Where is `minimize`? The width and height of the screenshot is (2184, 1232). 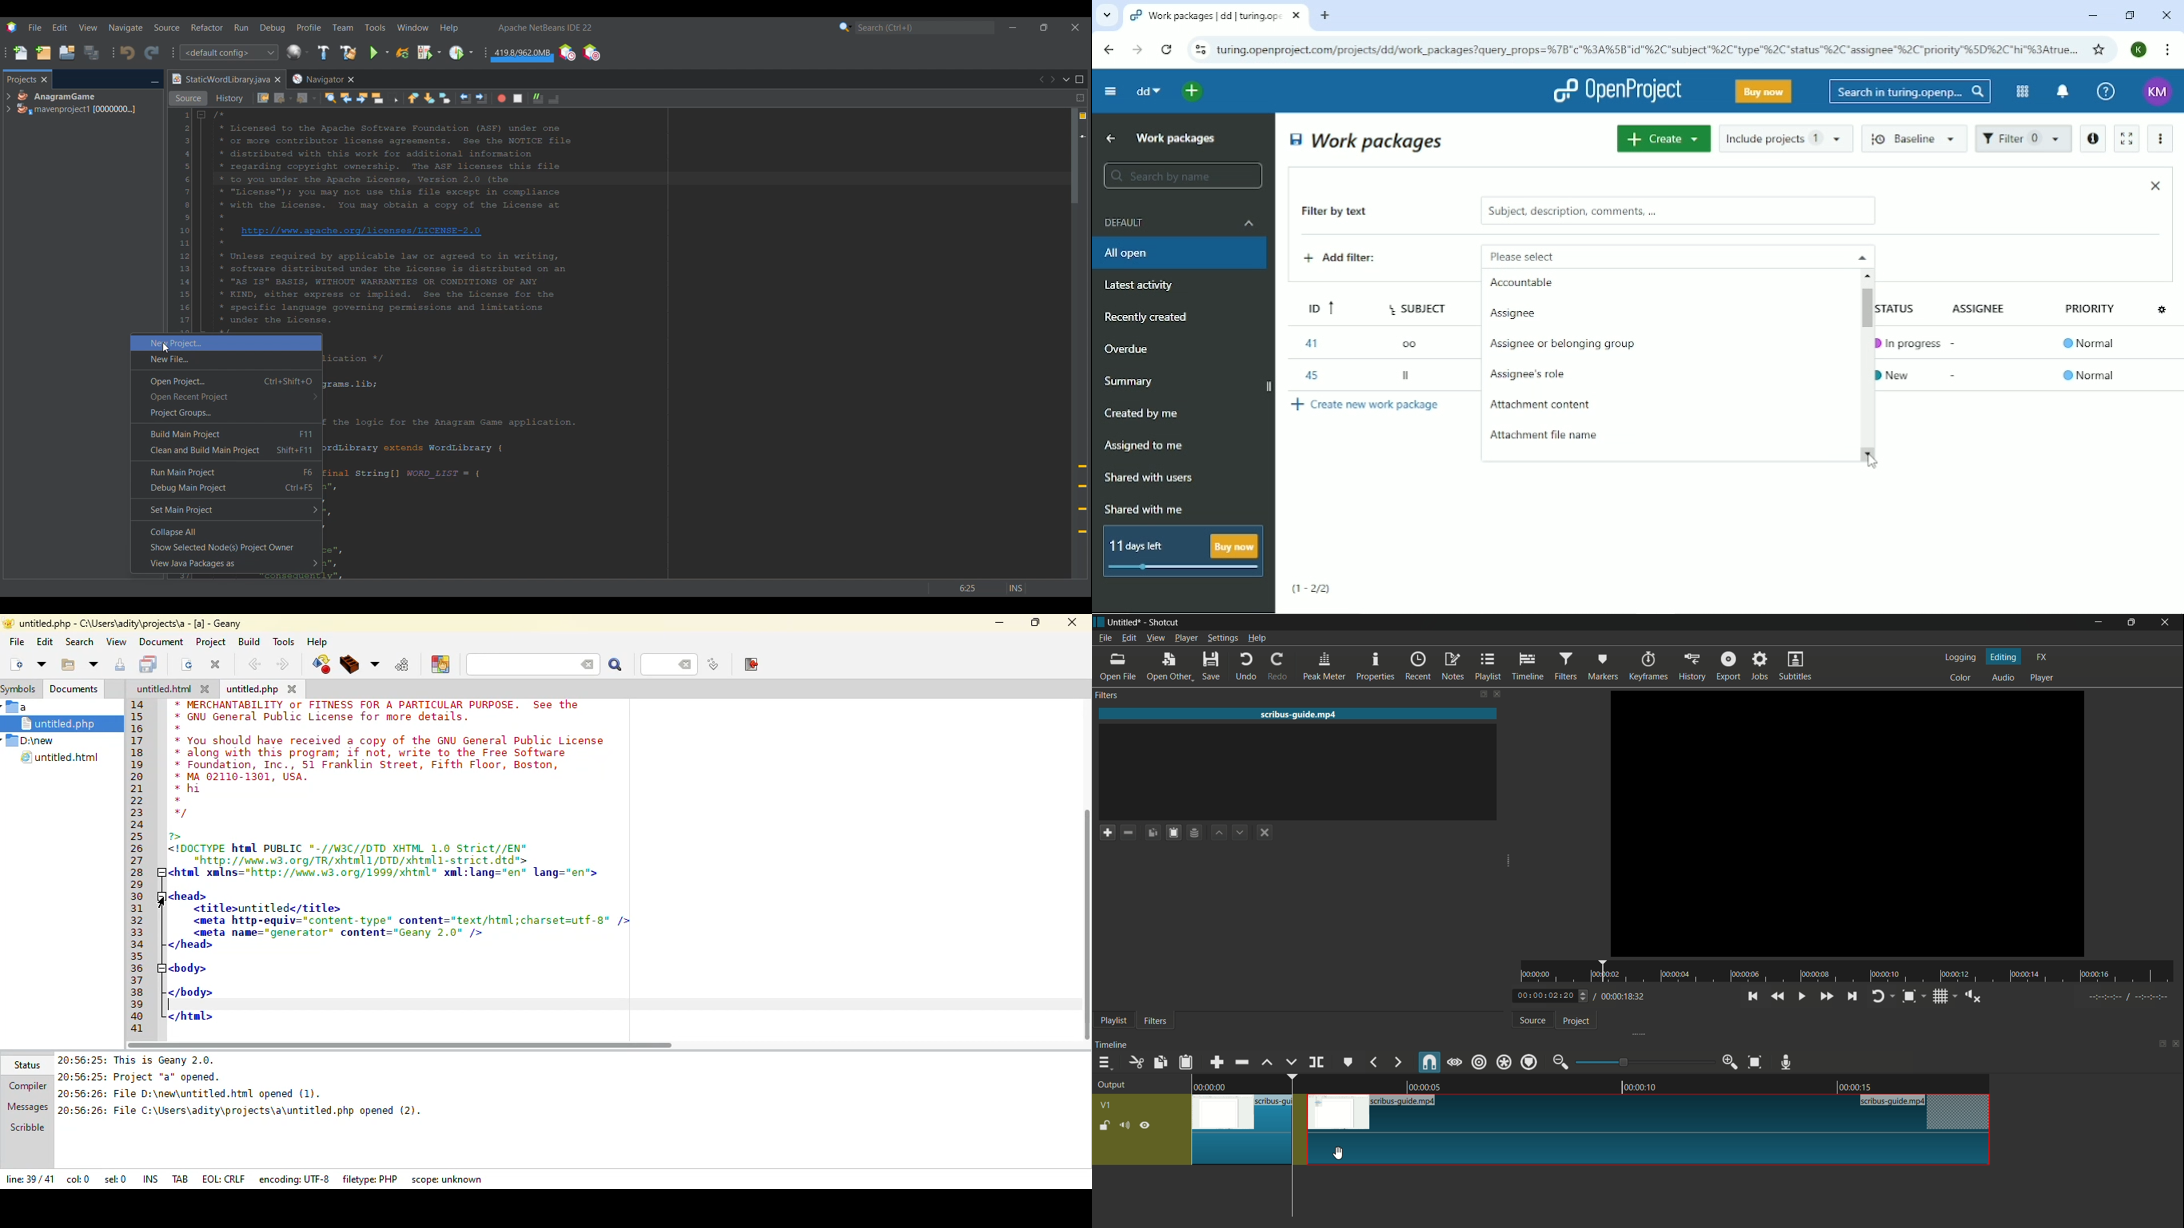
minimize is located at coordinates (999, 622).